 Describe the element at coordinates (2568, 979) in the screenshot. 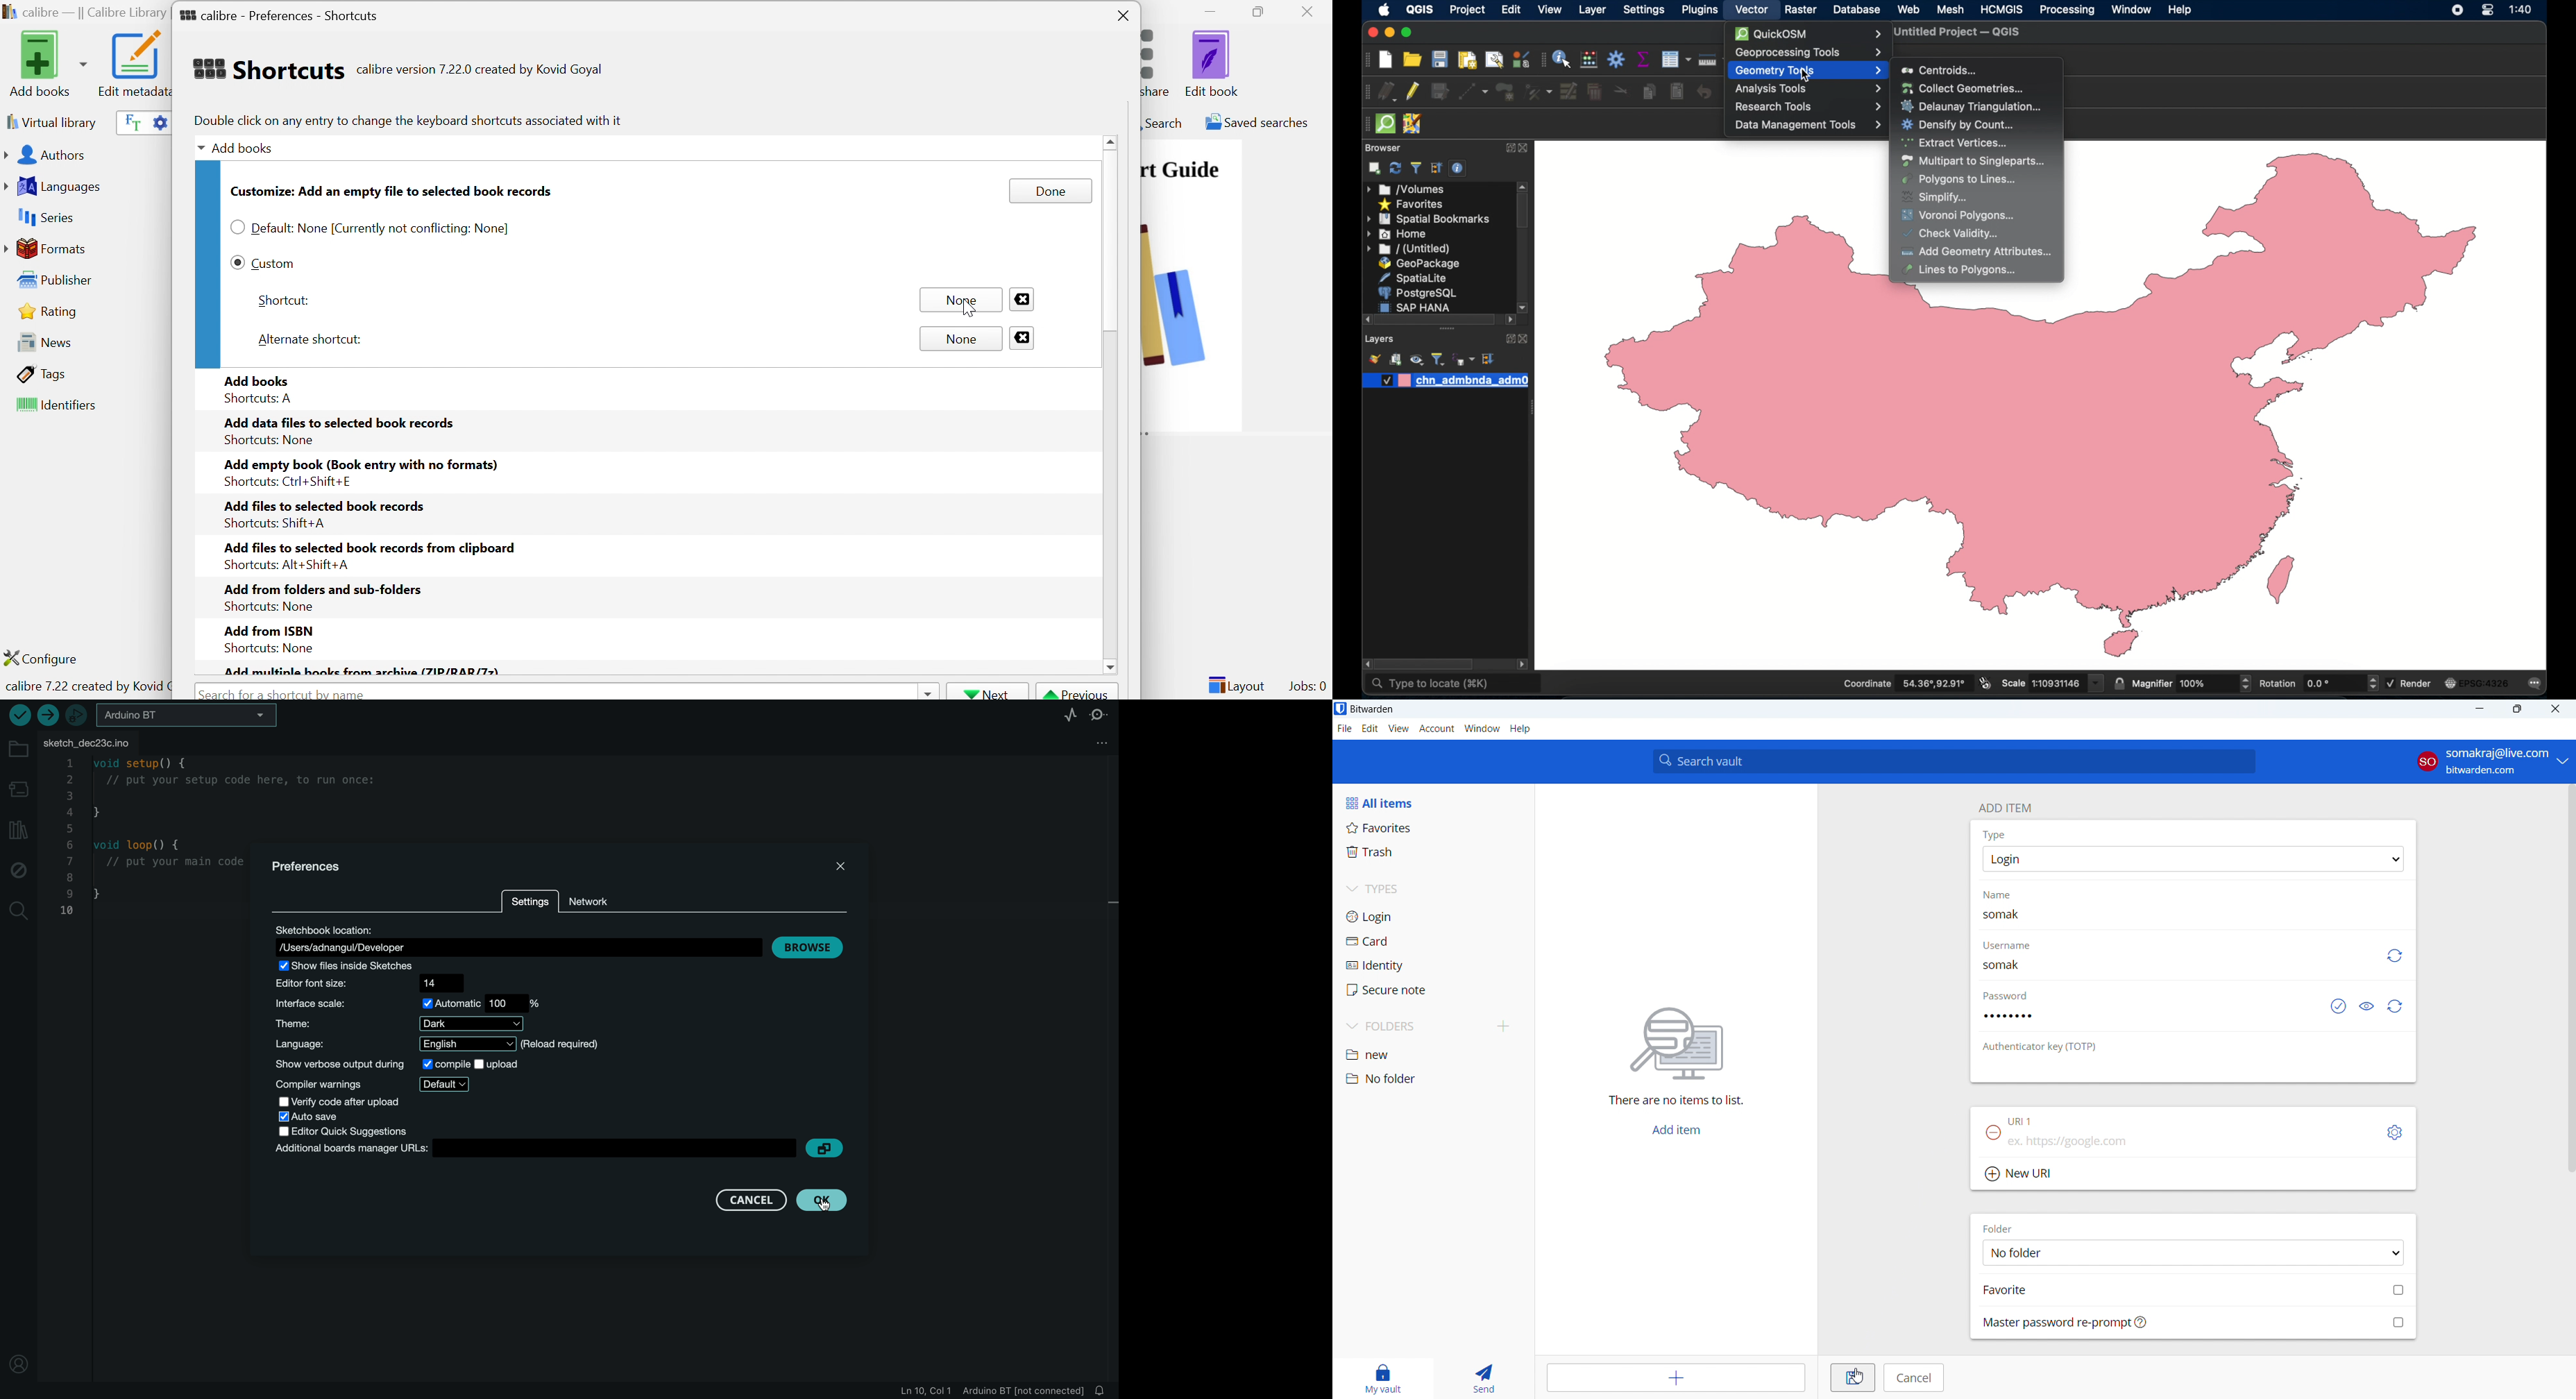

I see `SCROLL BAR` at that location.